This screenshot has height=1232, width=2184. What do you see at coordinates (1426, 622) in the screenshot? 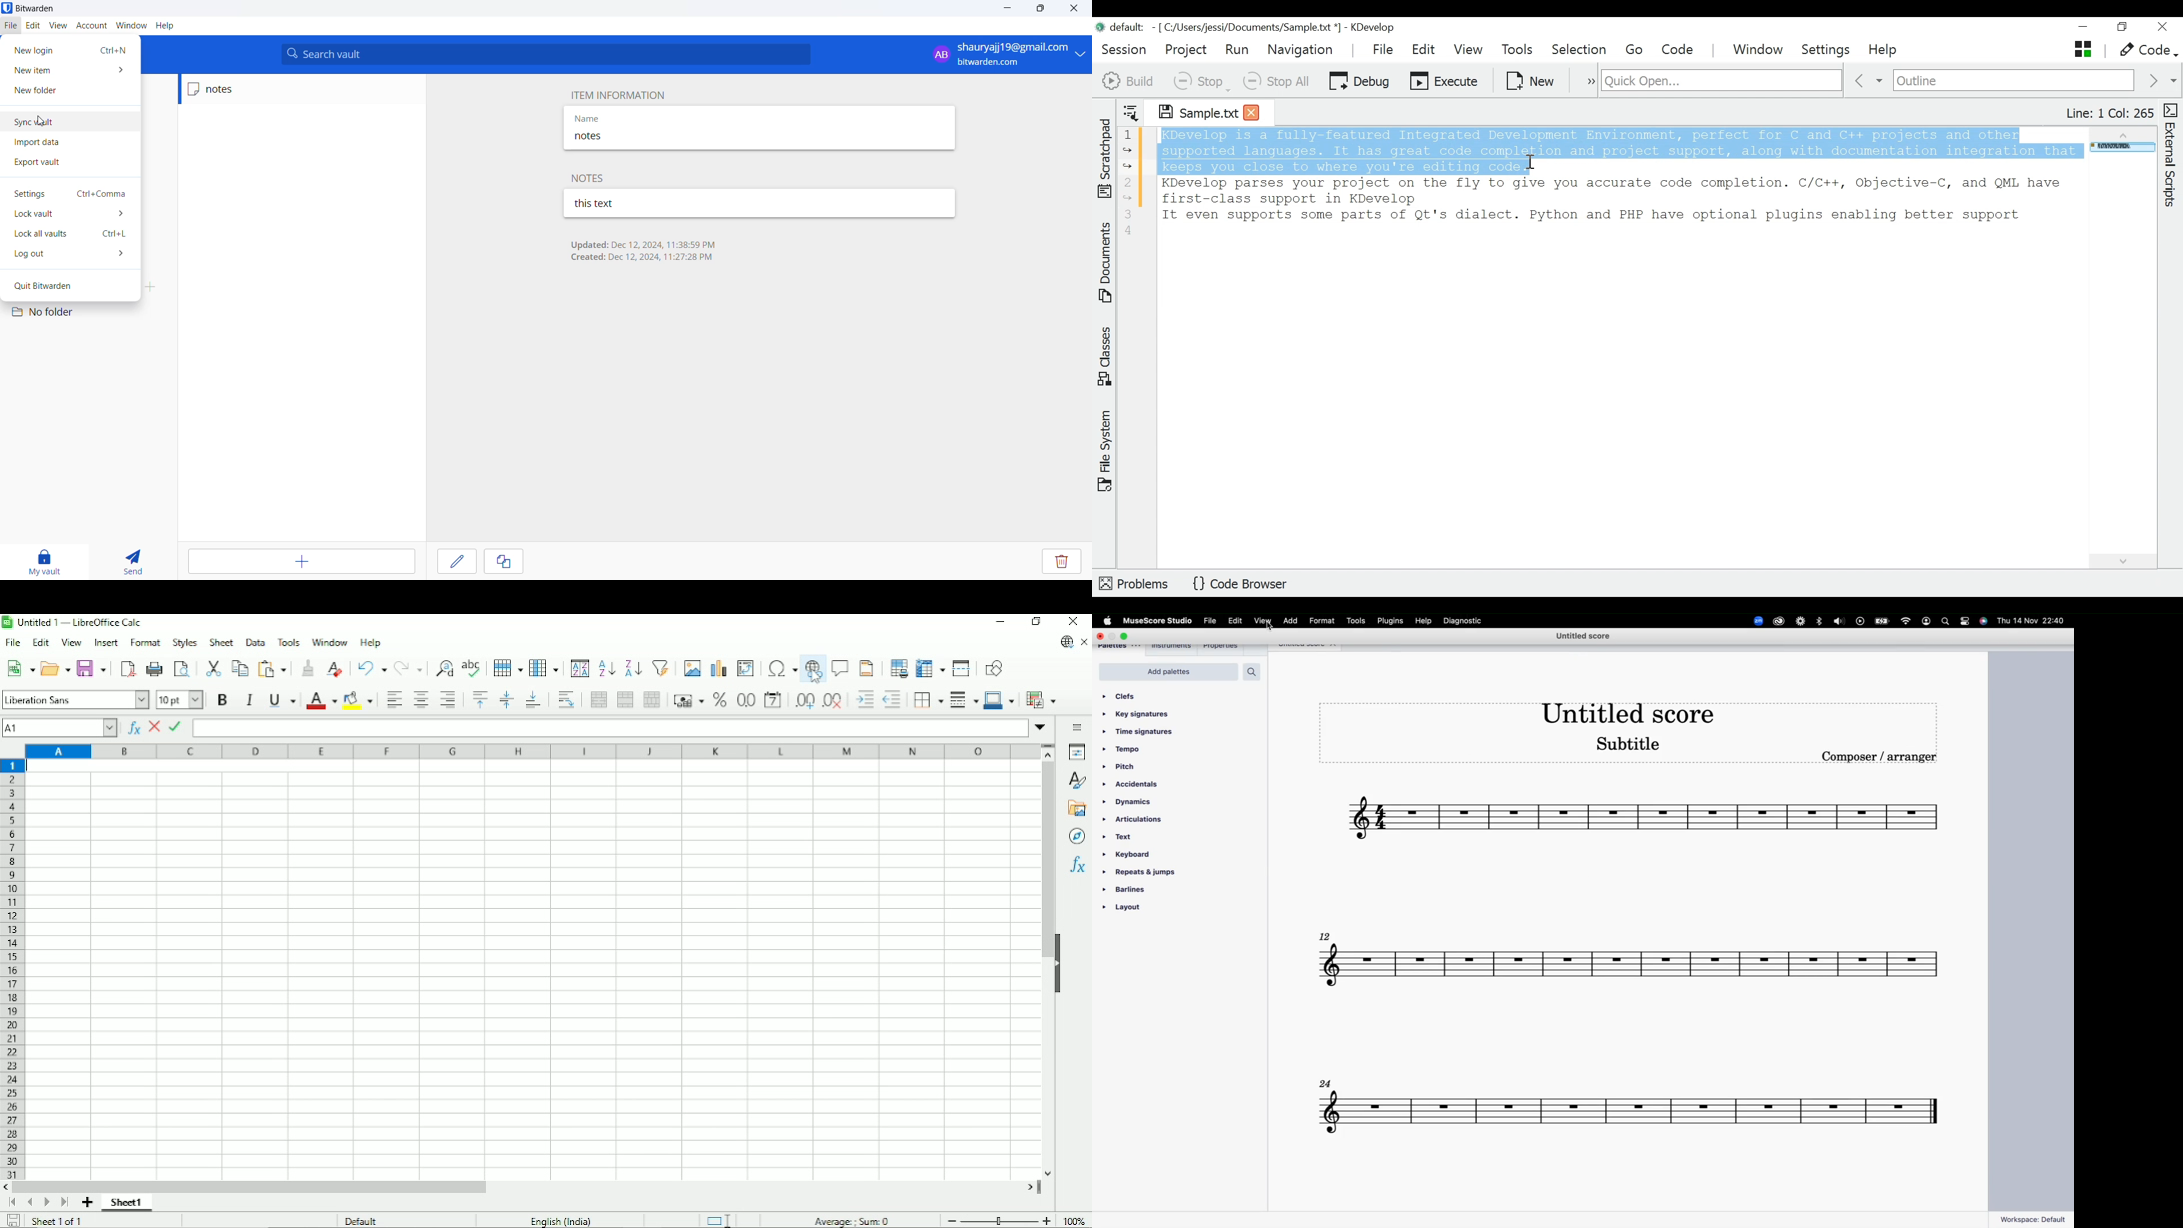
I see `help` at bounding box center [1426, 622].